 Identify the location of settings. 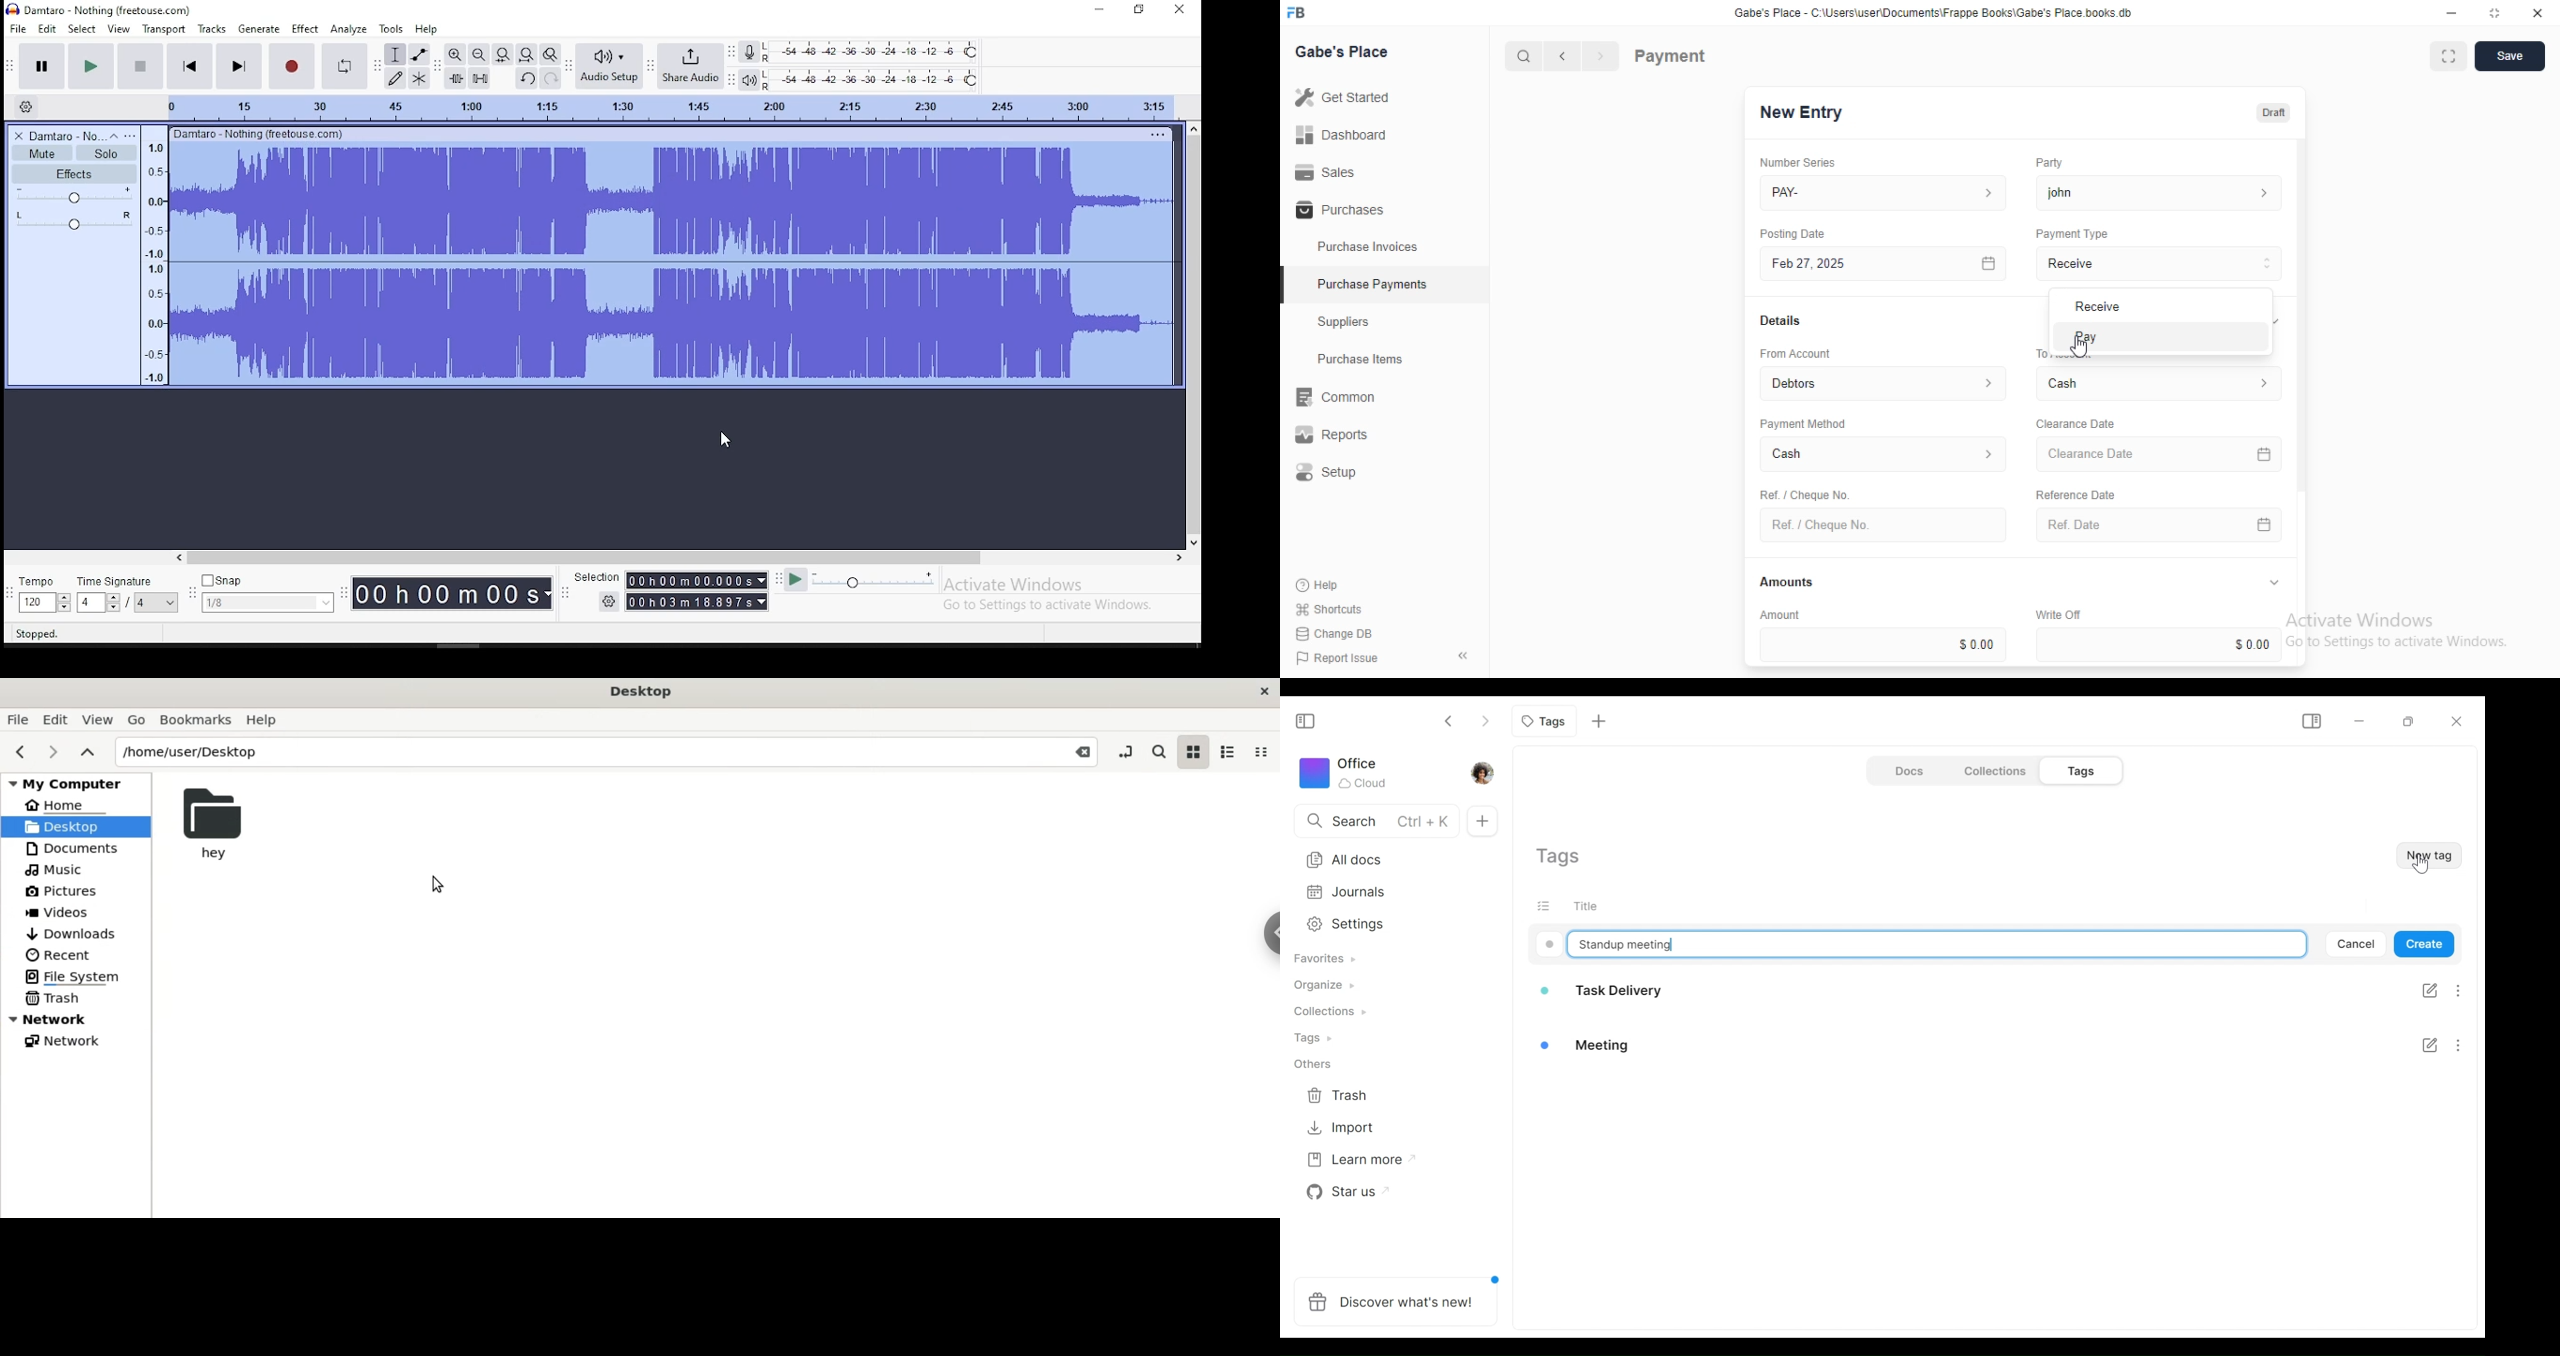
(608, 603).